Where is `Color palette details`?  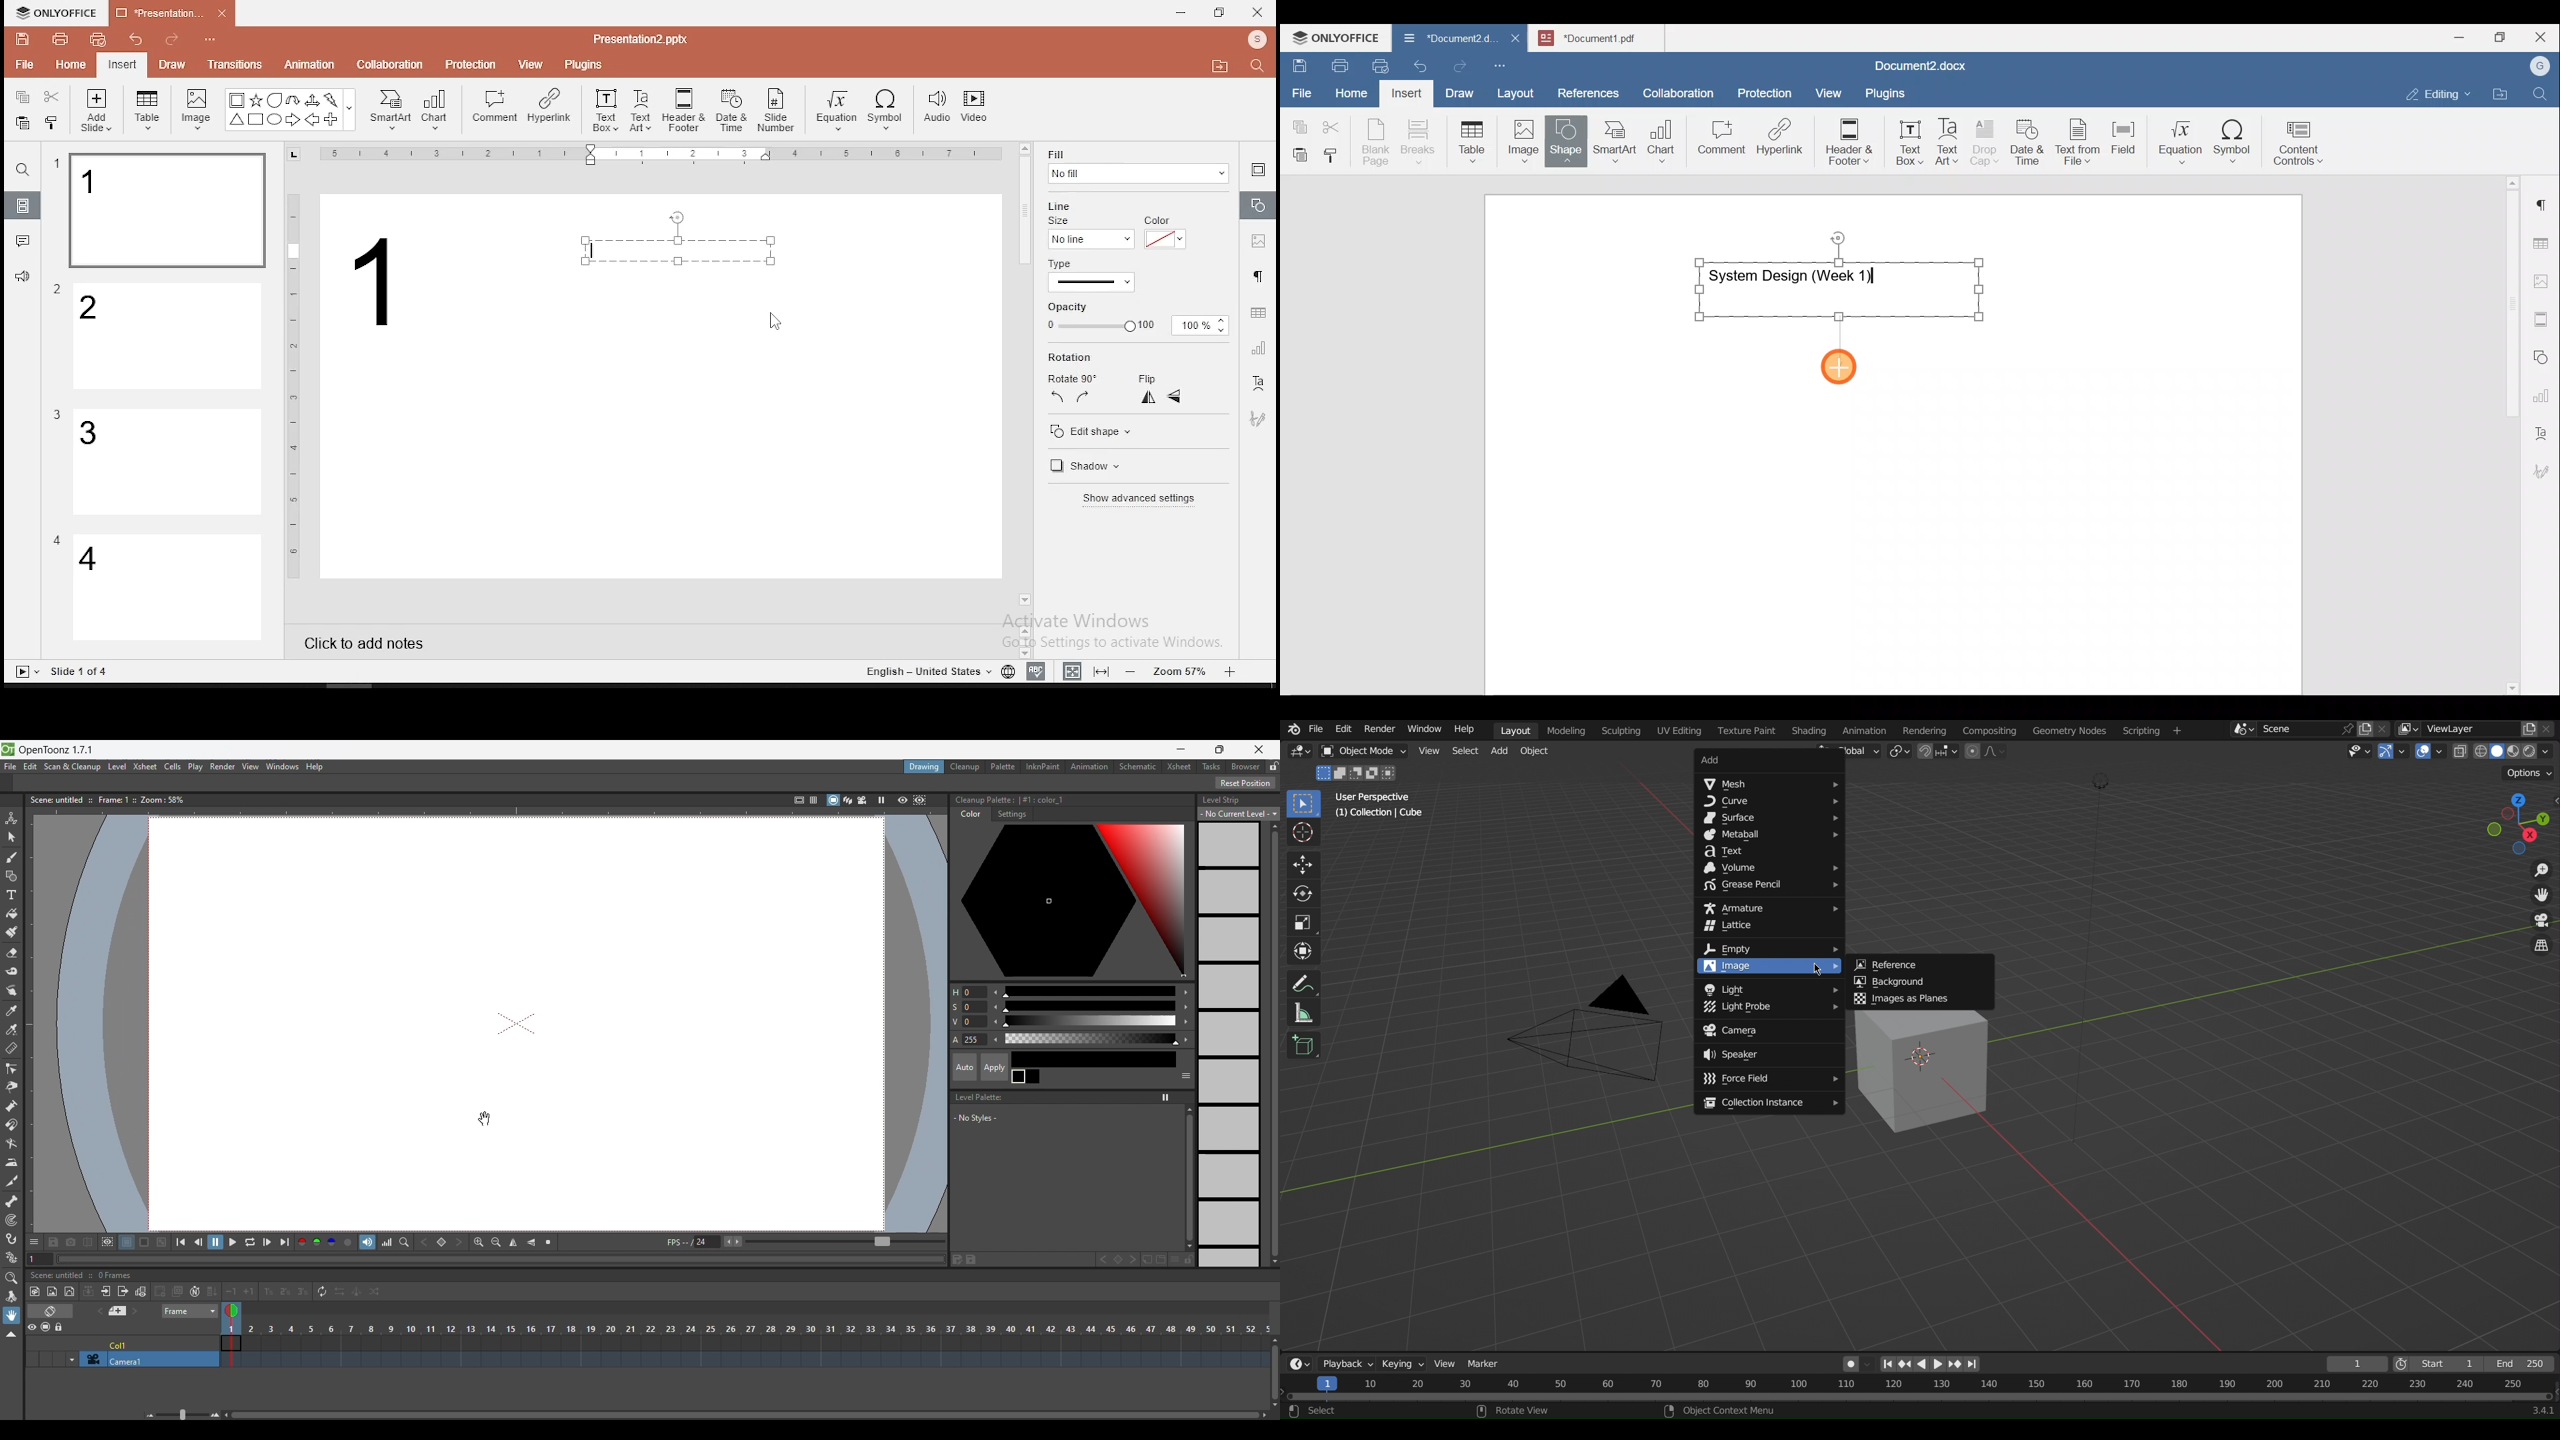 Color palette details is located at coordinates (1018, 800).